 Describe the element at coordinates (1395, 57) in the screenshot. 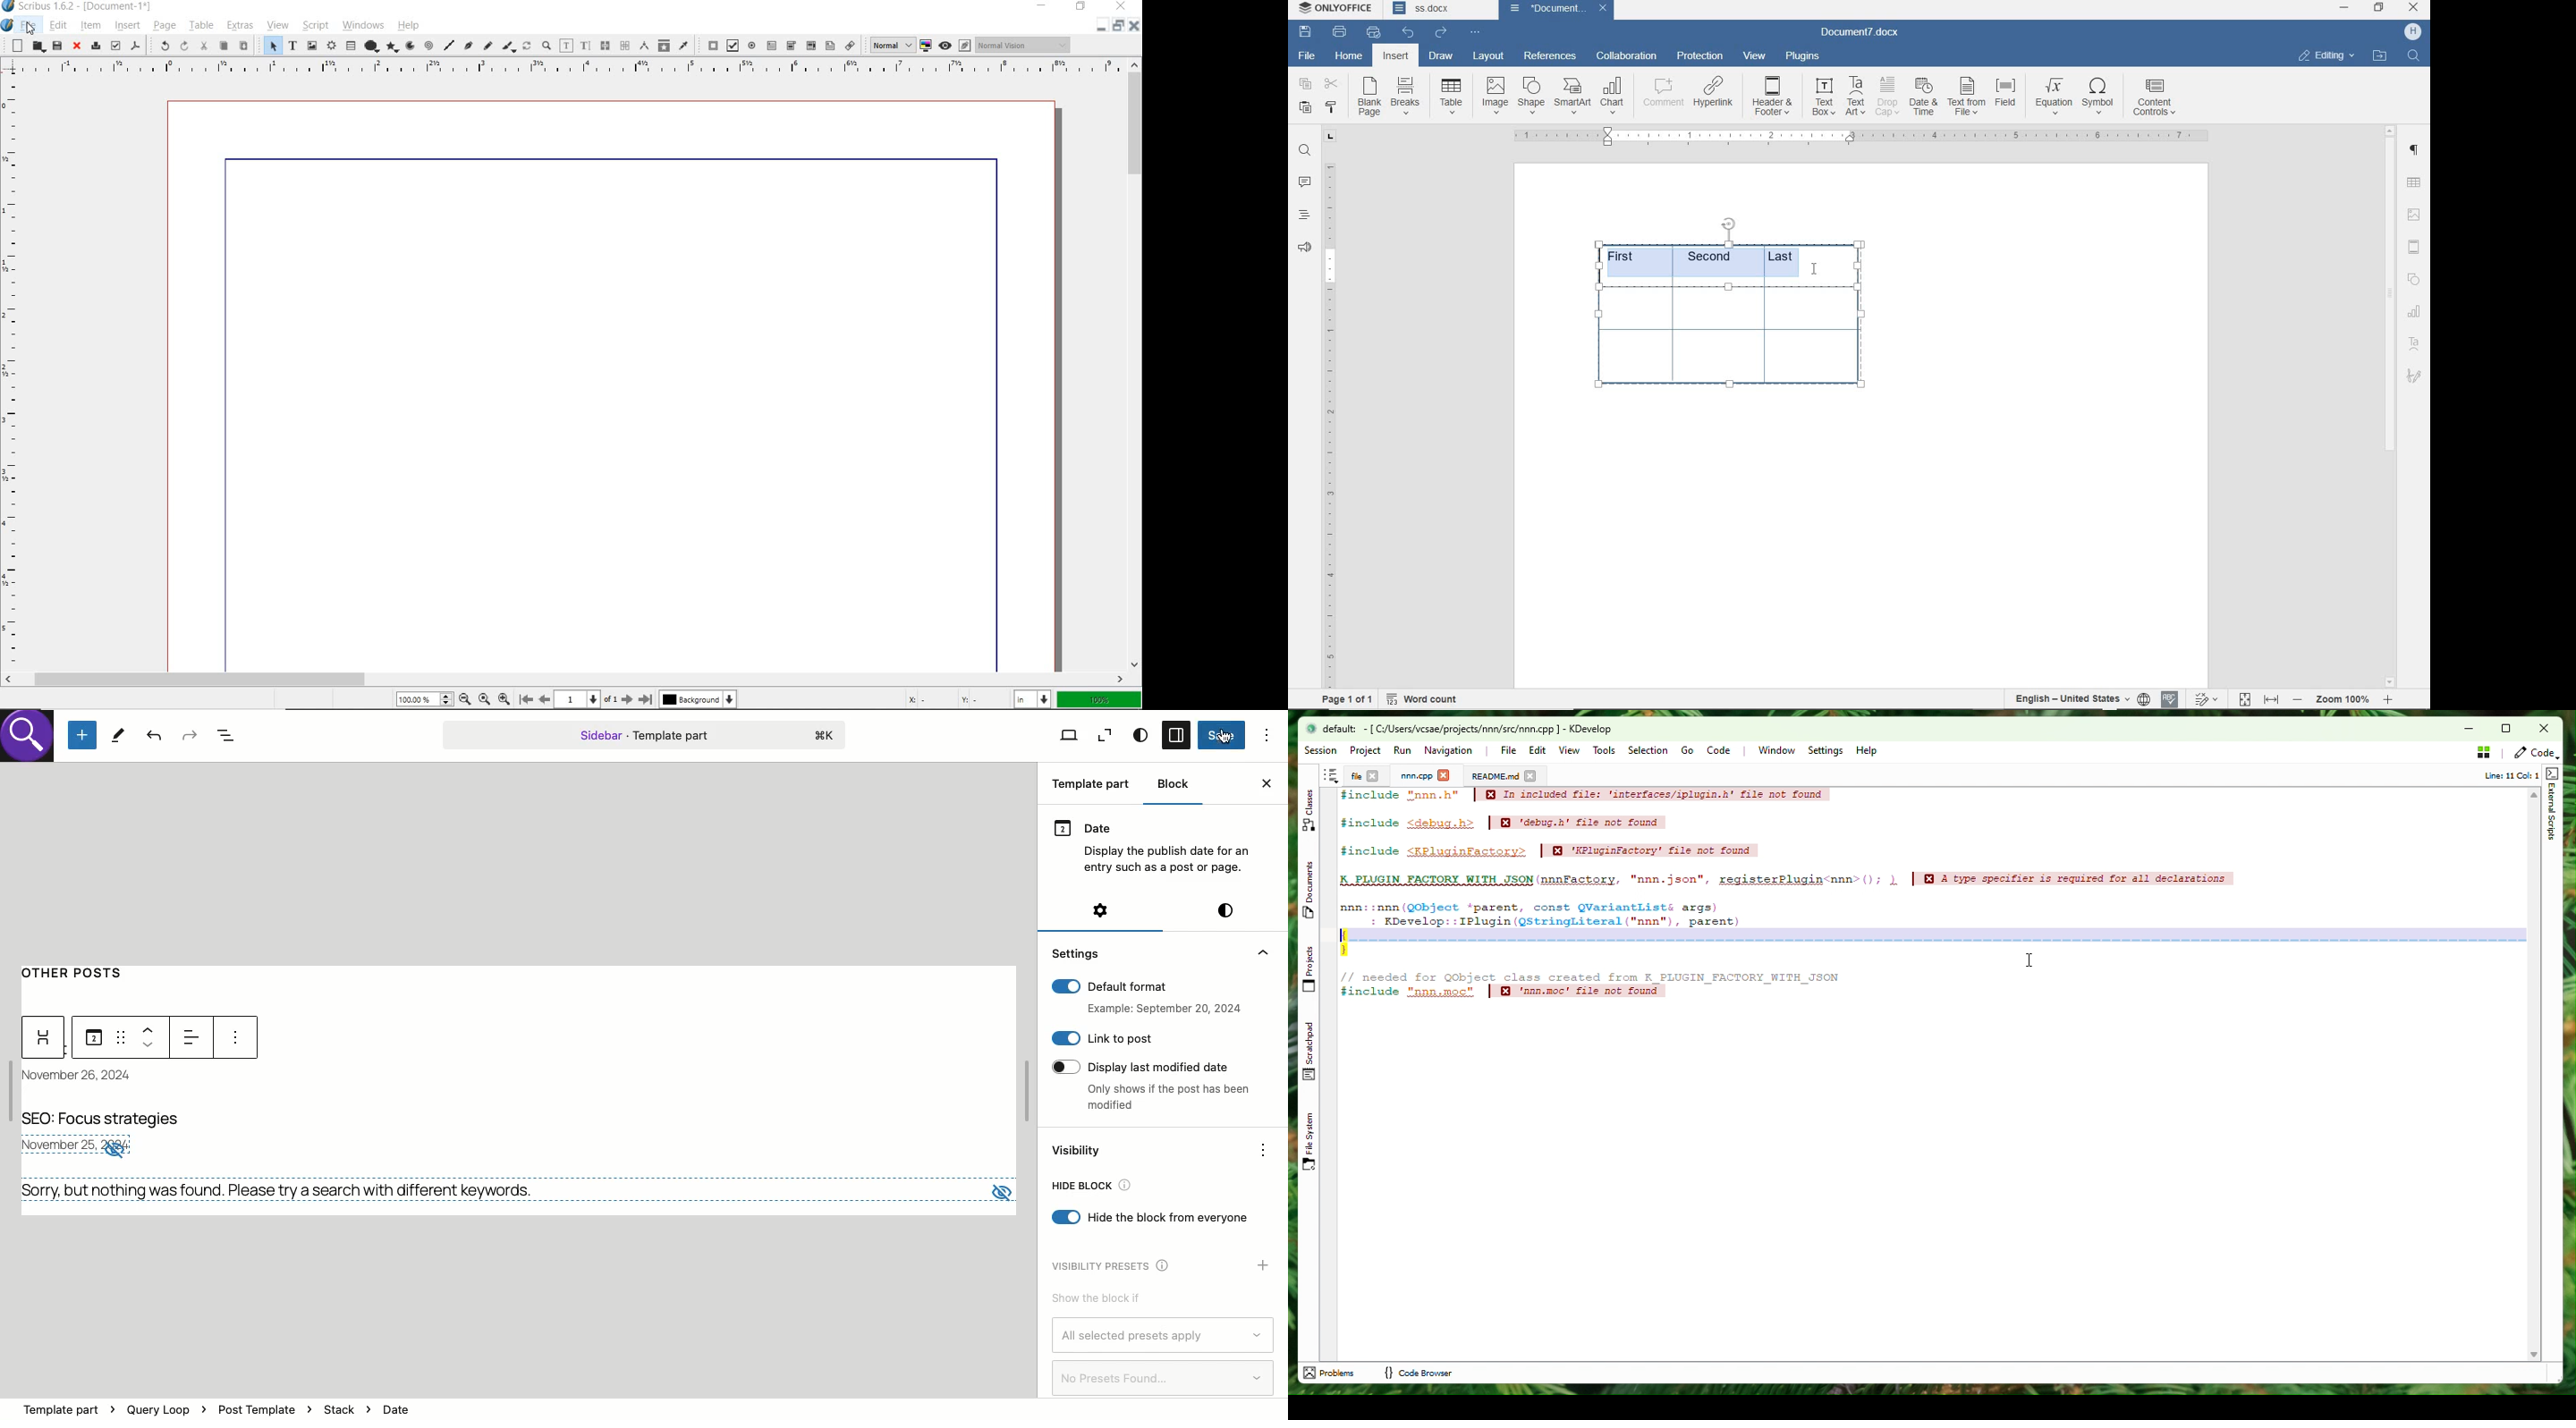

I see `insert` at that location.